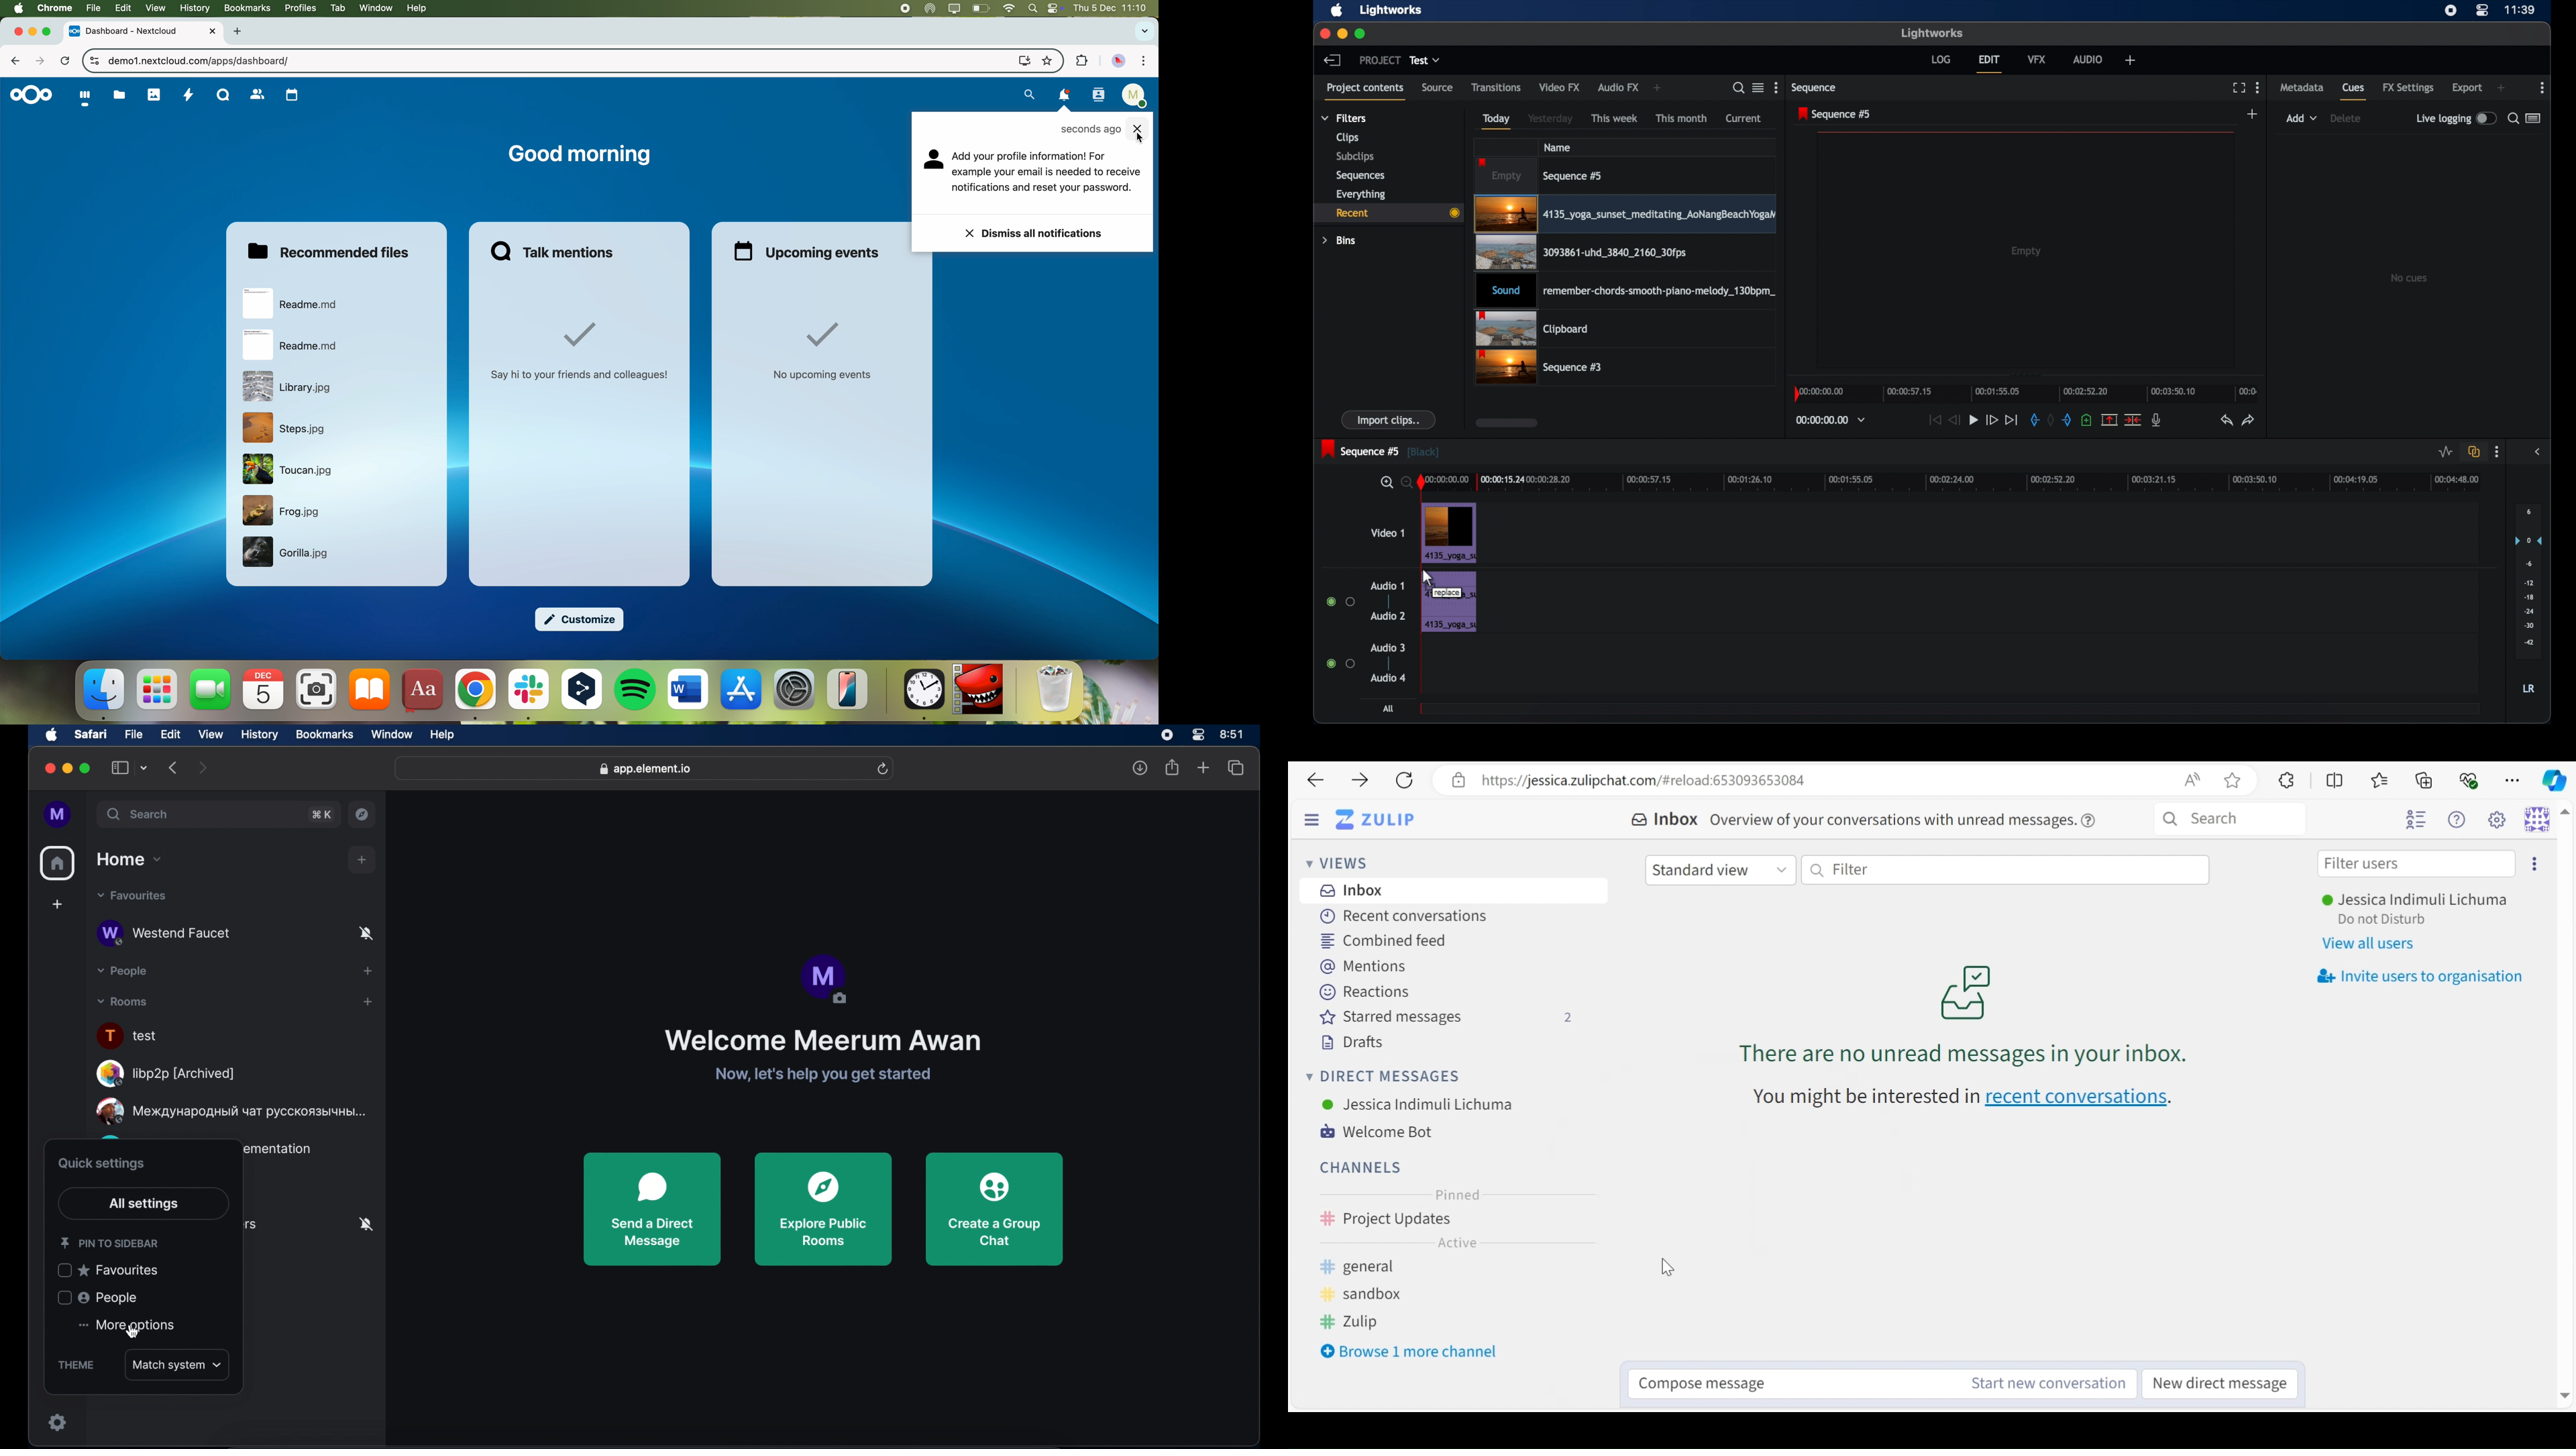 This screenshot has width=2576, height=1456. Describe the element at coordinates (1558, 147) in the screenshot. I see `name` at that location.